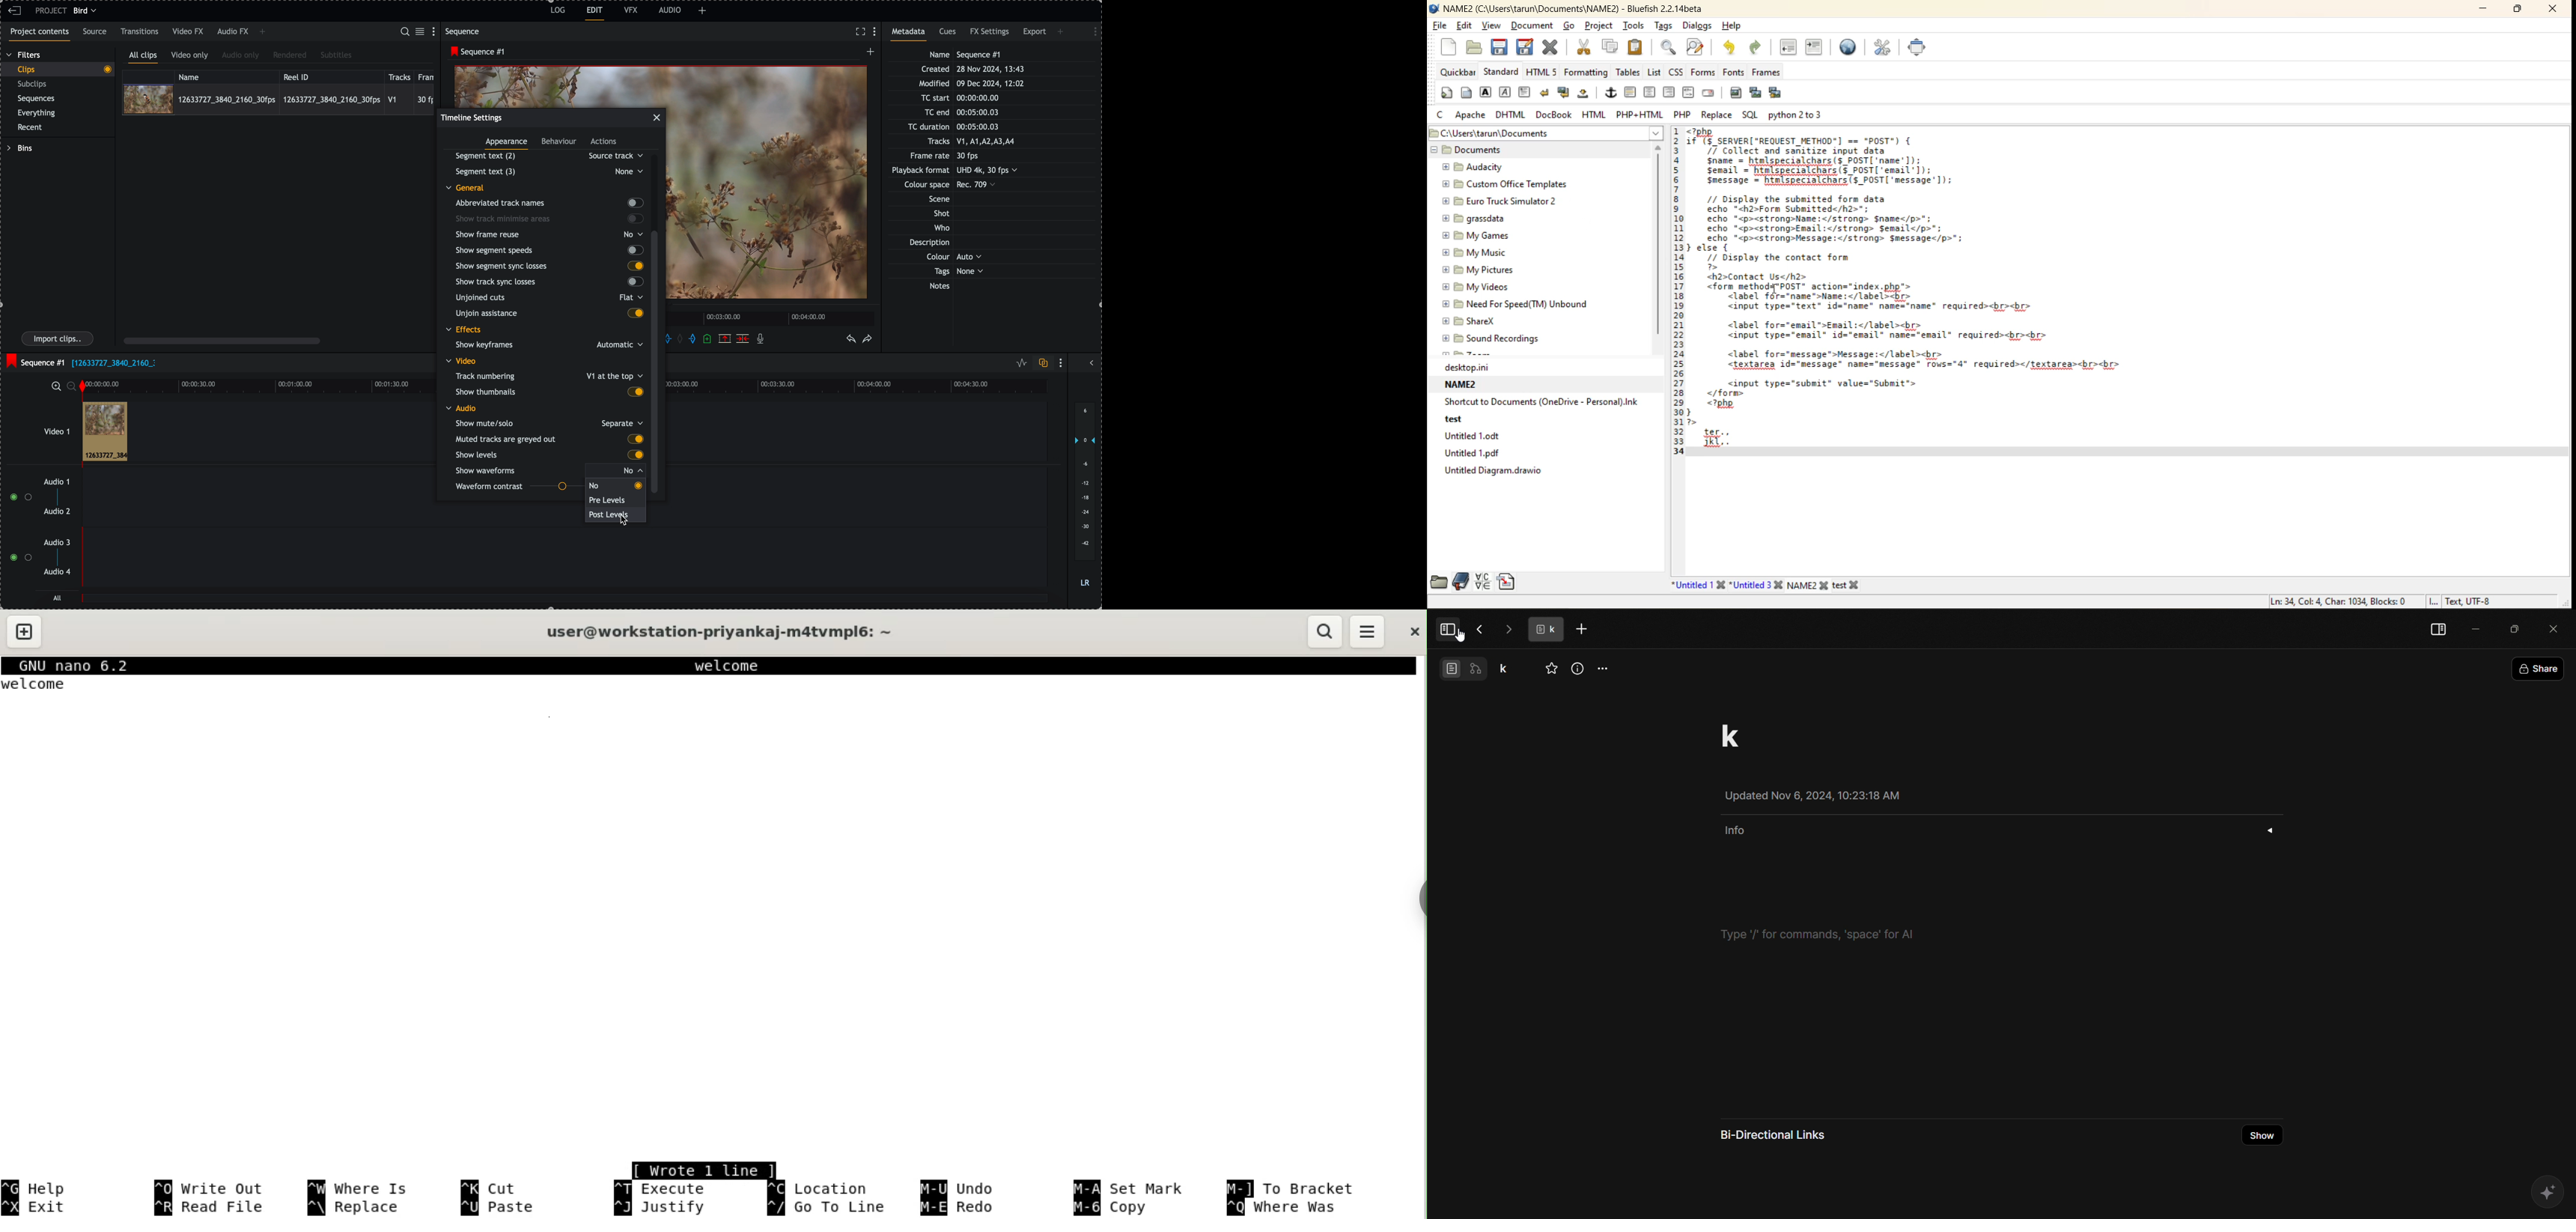 The width and height of the screenshot is (2576, 1232). I want to click on metadata, so click(2381, 601).